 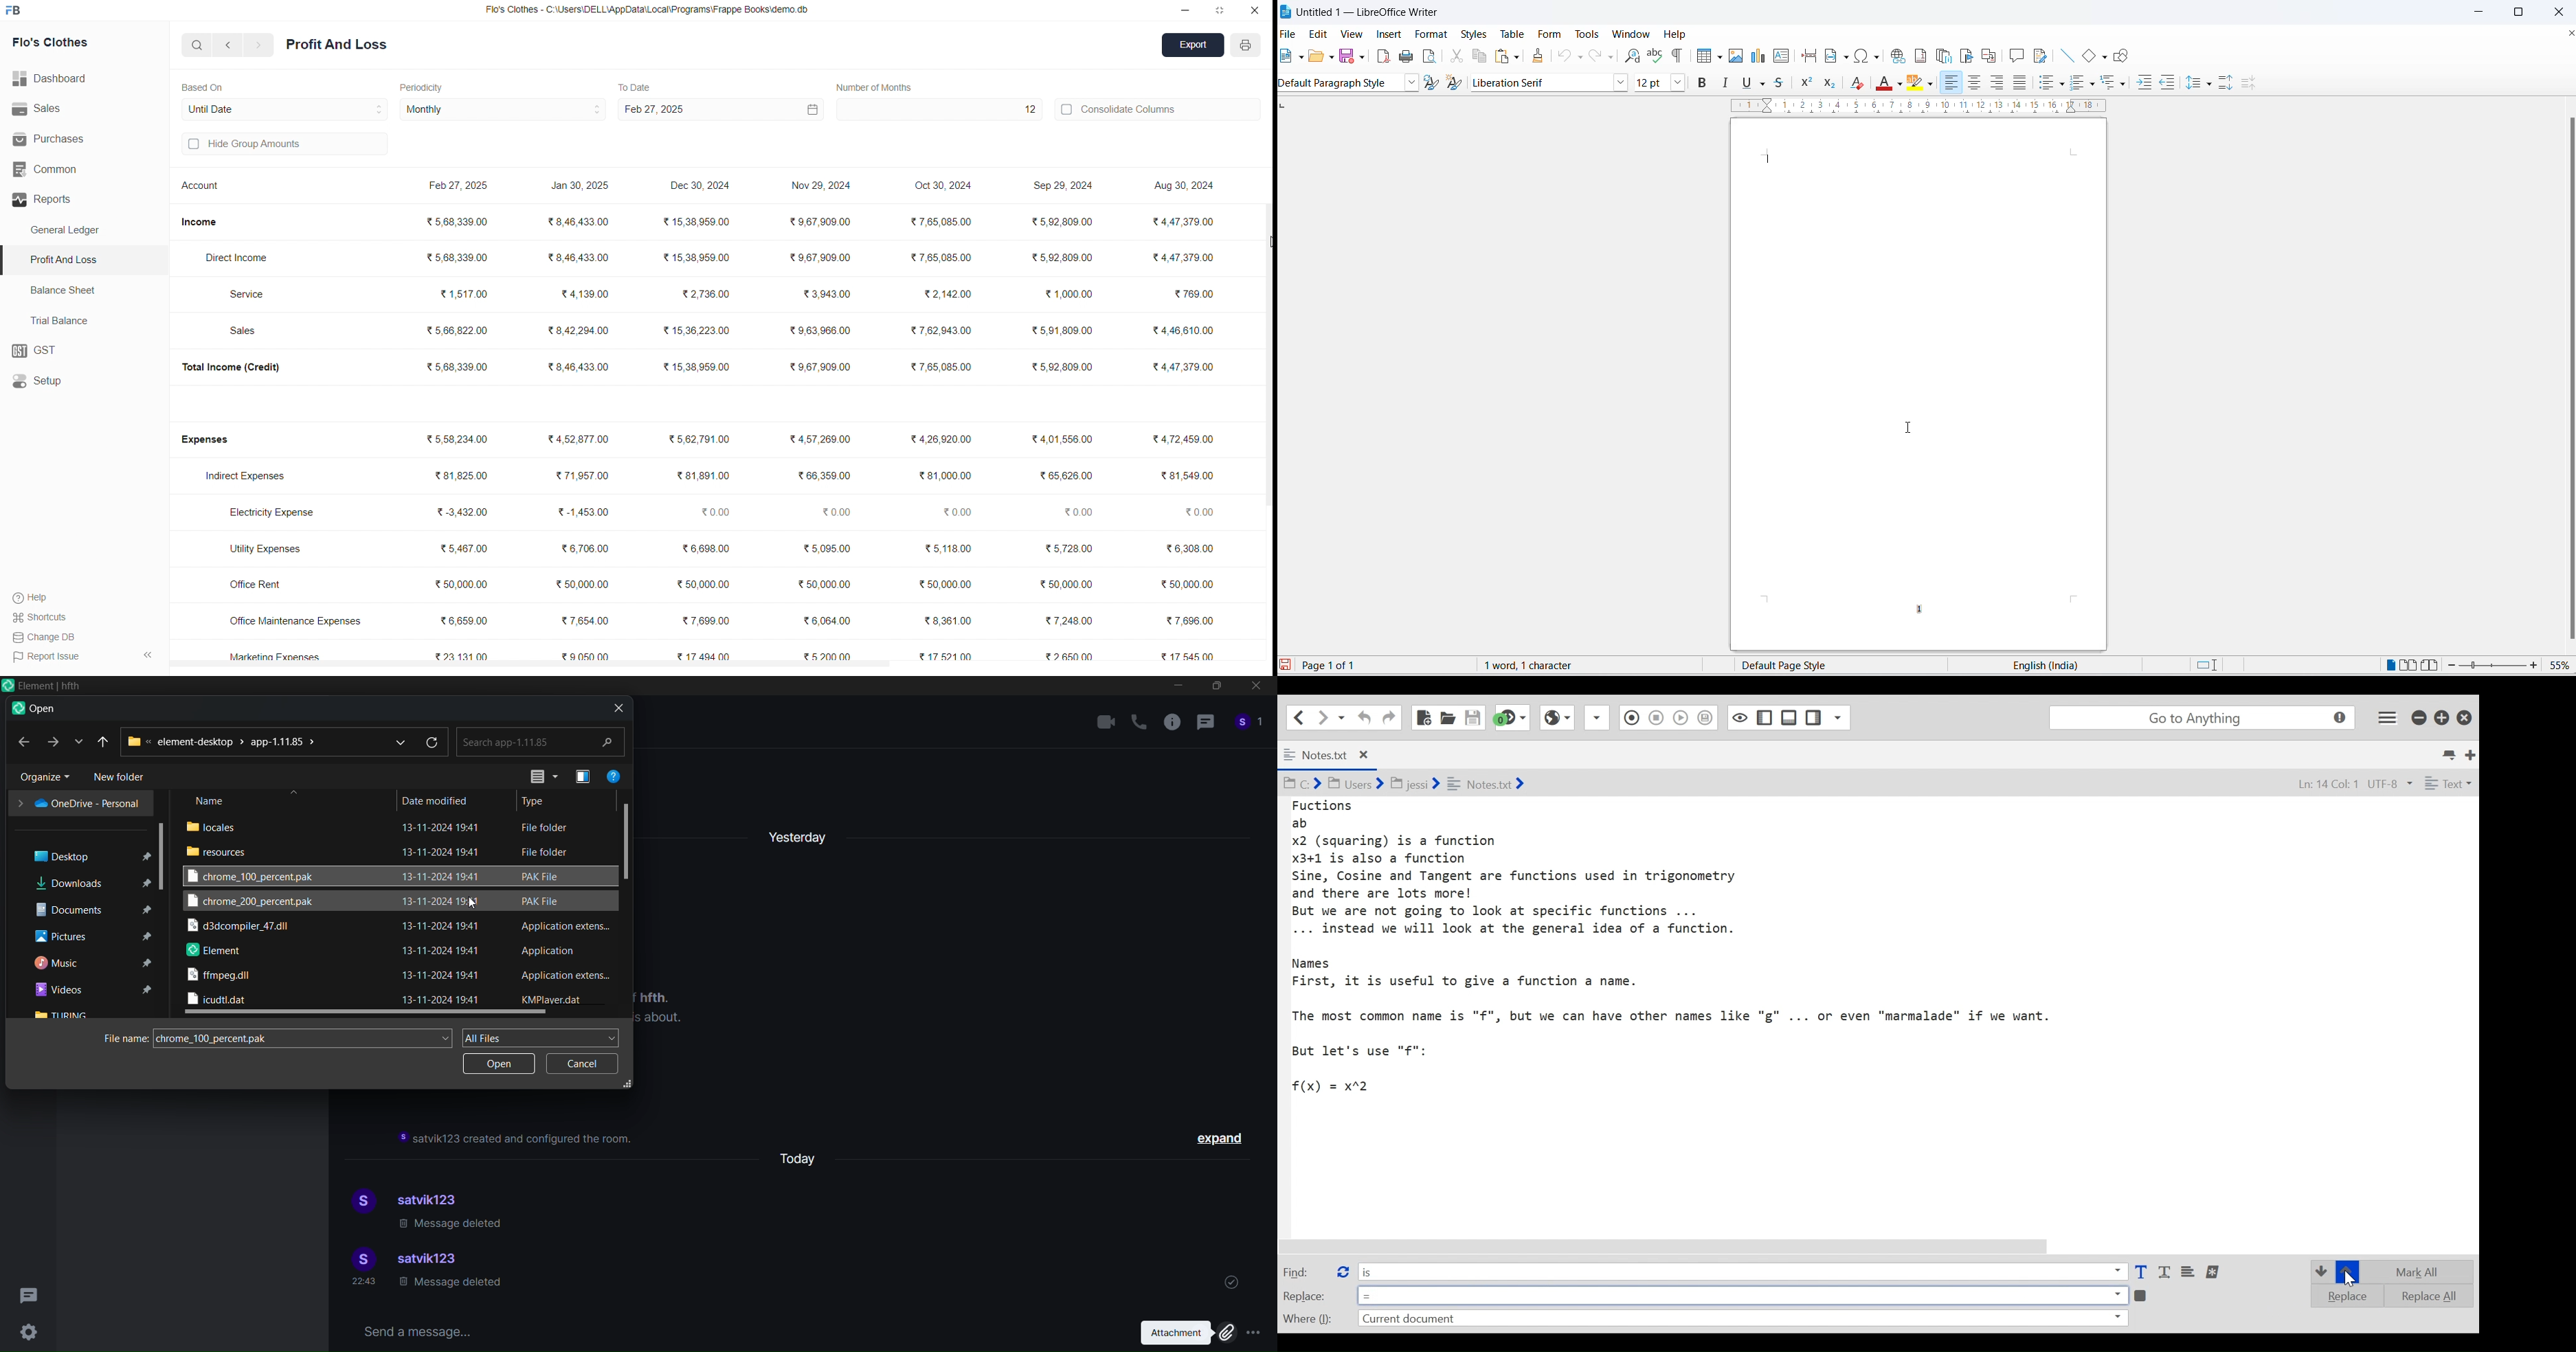 I want to click on ₹50,000.00, so click(x=463, y=583).